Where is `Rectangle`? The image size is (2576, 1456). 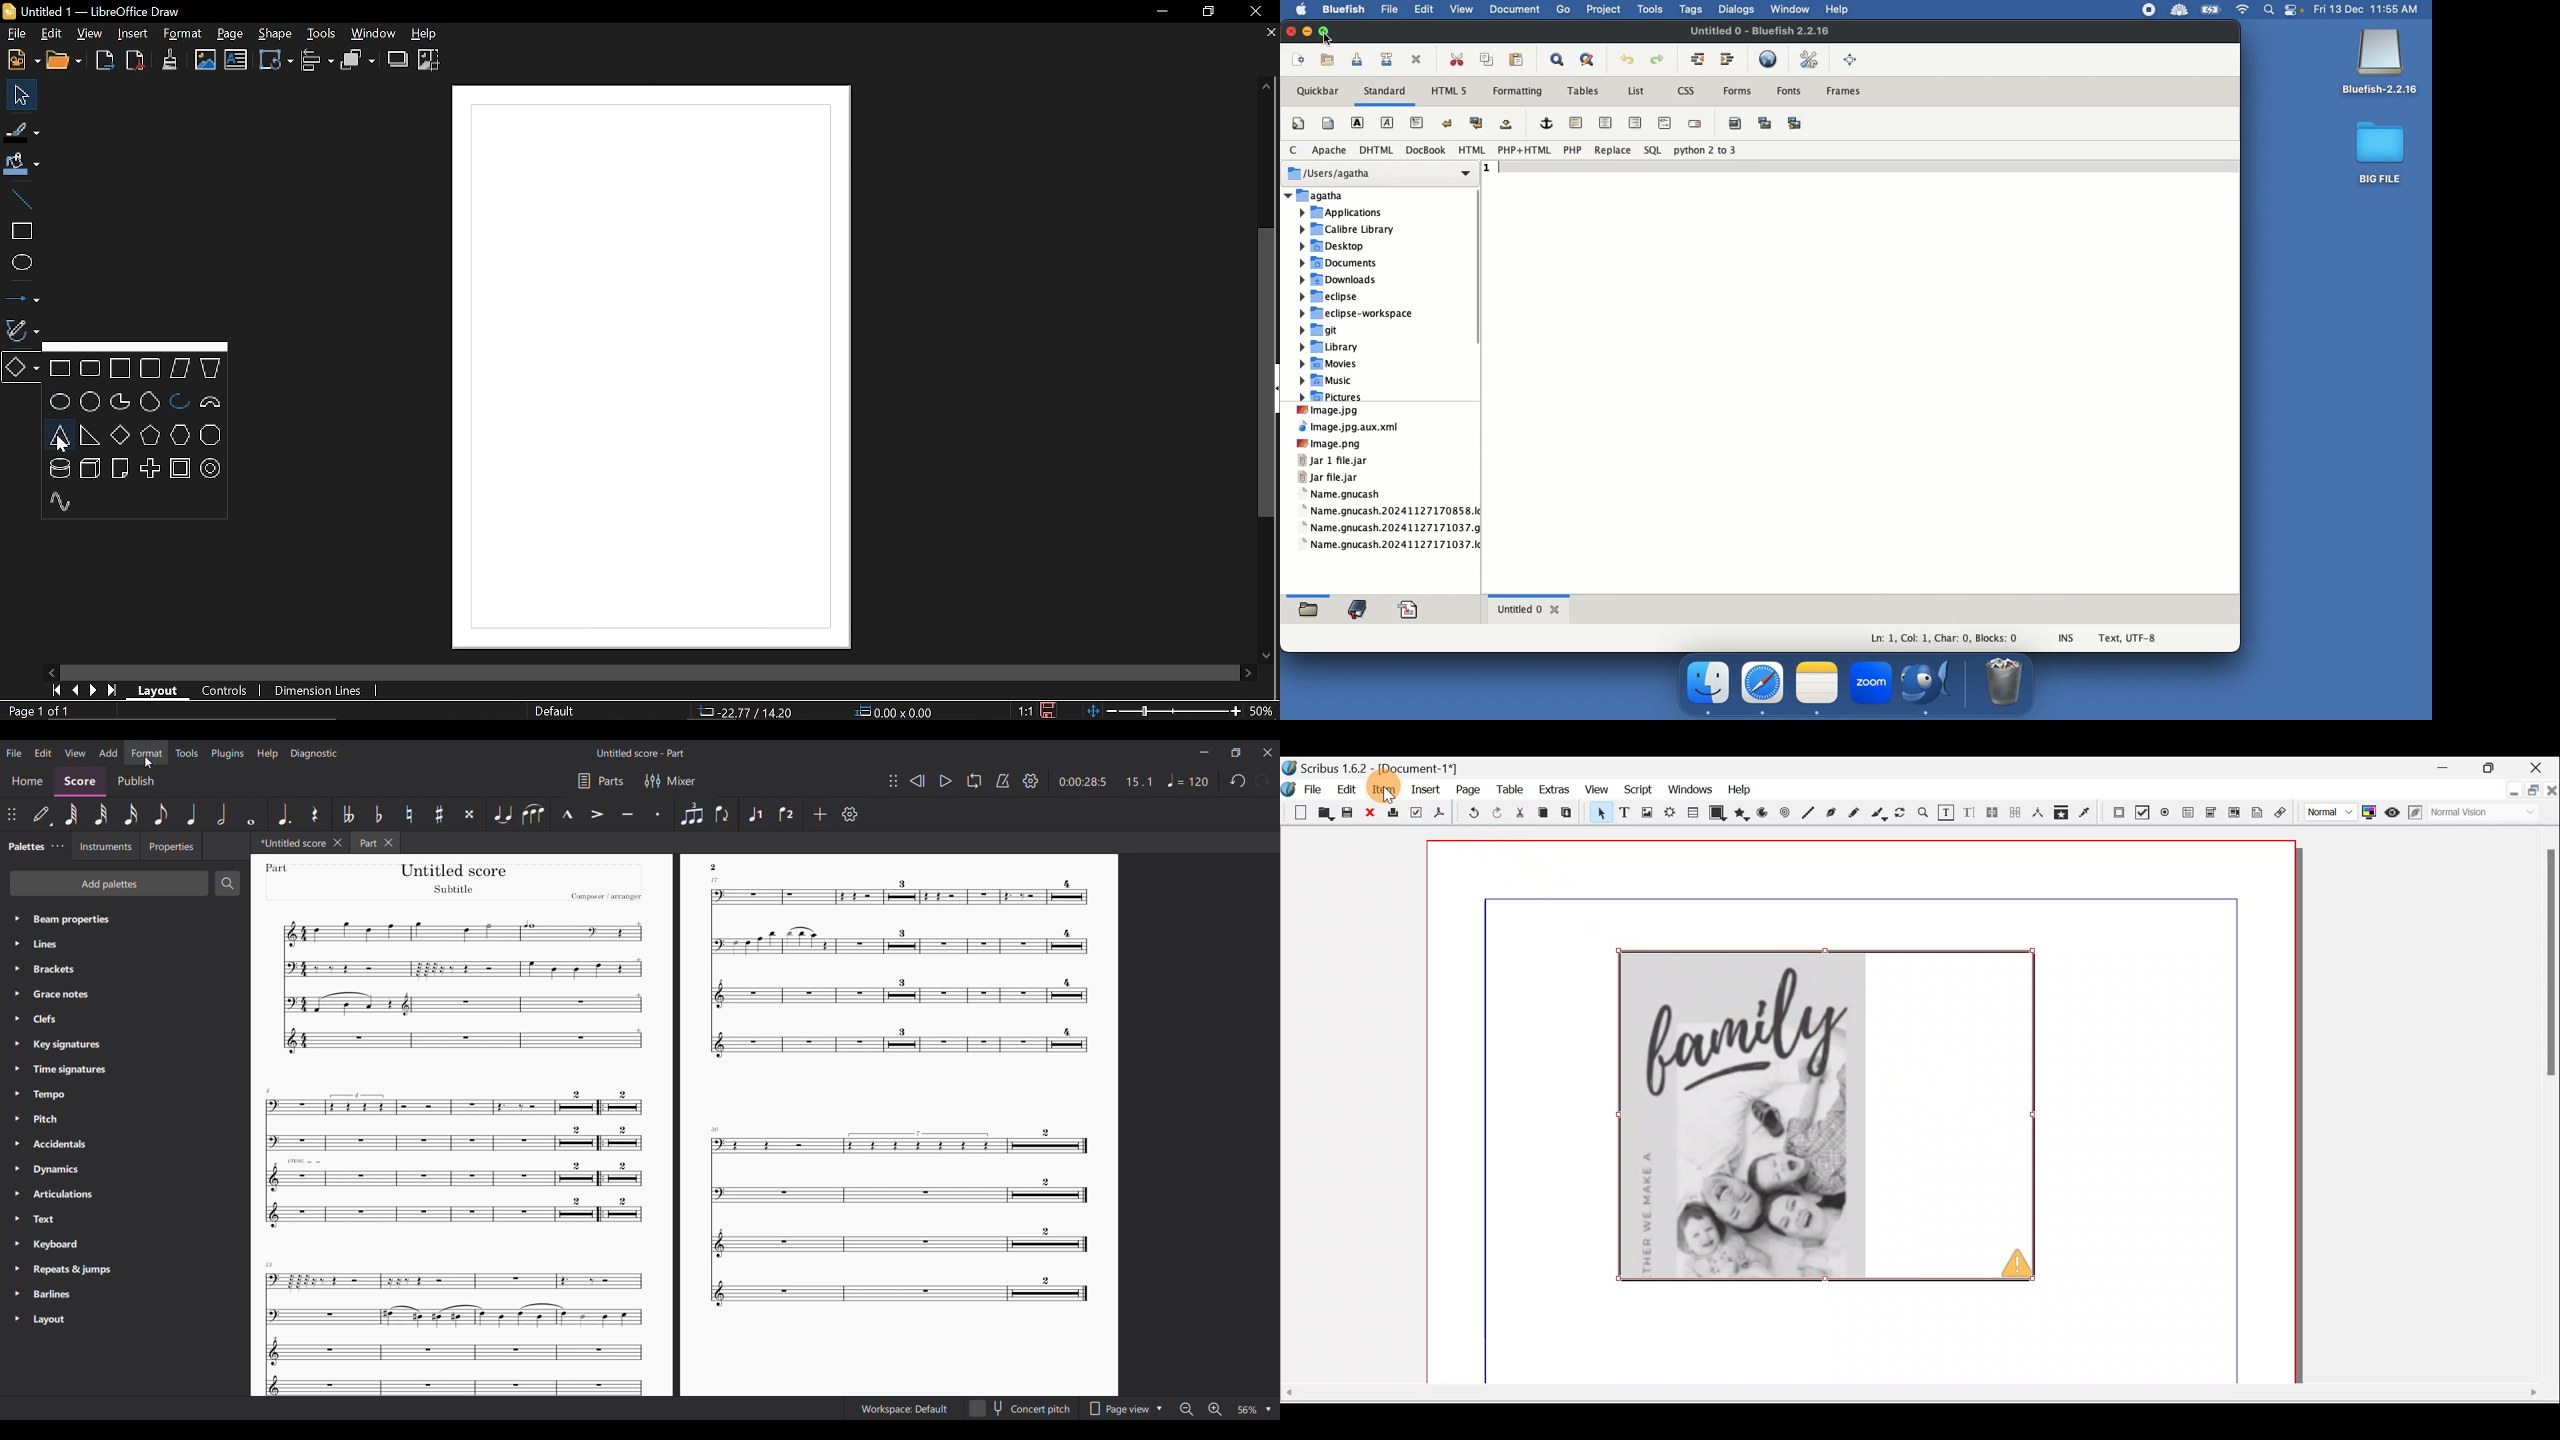
Rectangle is located at coordinates (20, 231).